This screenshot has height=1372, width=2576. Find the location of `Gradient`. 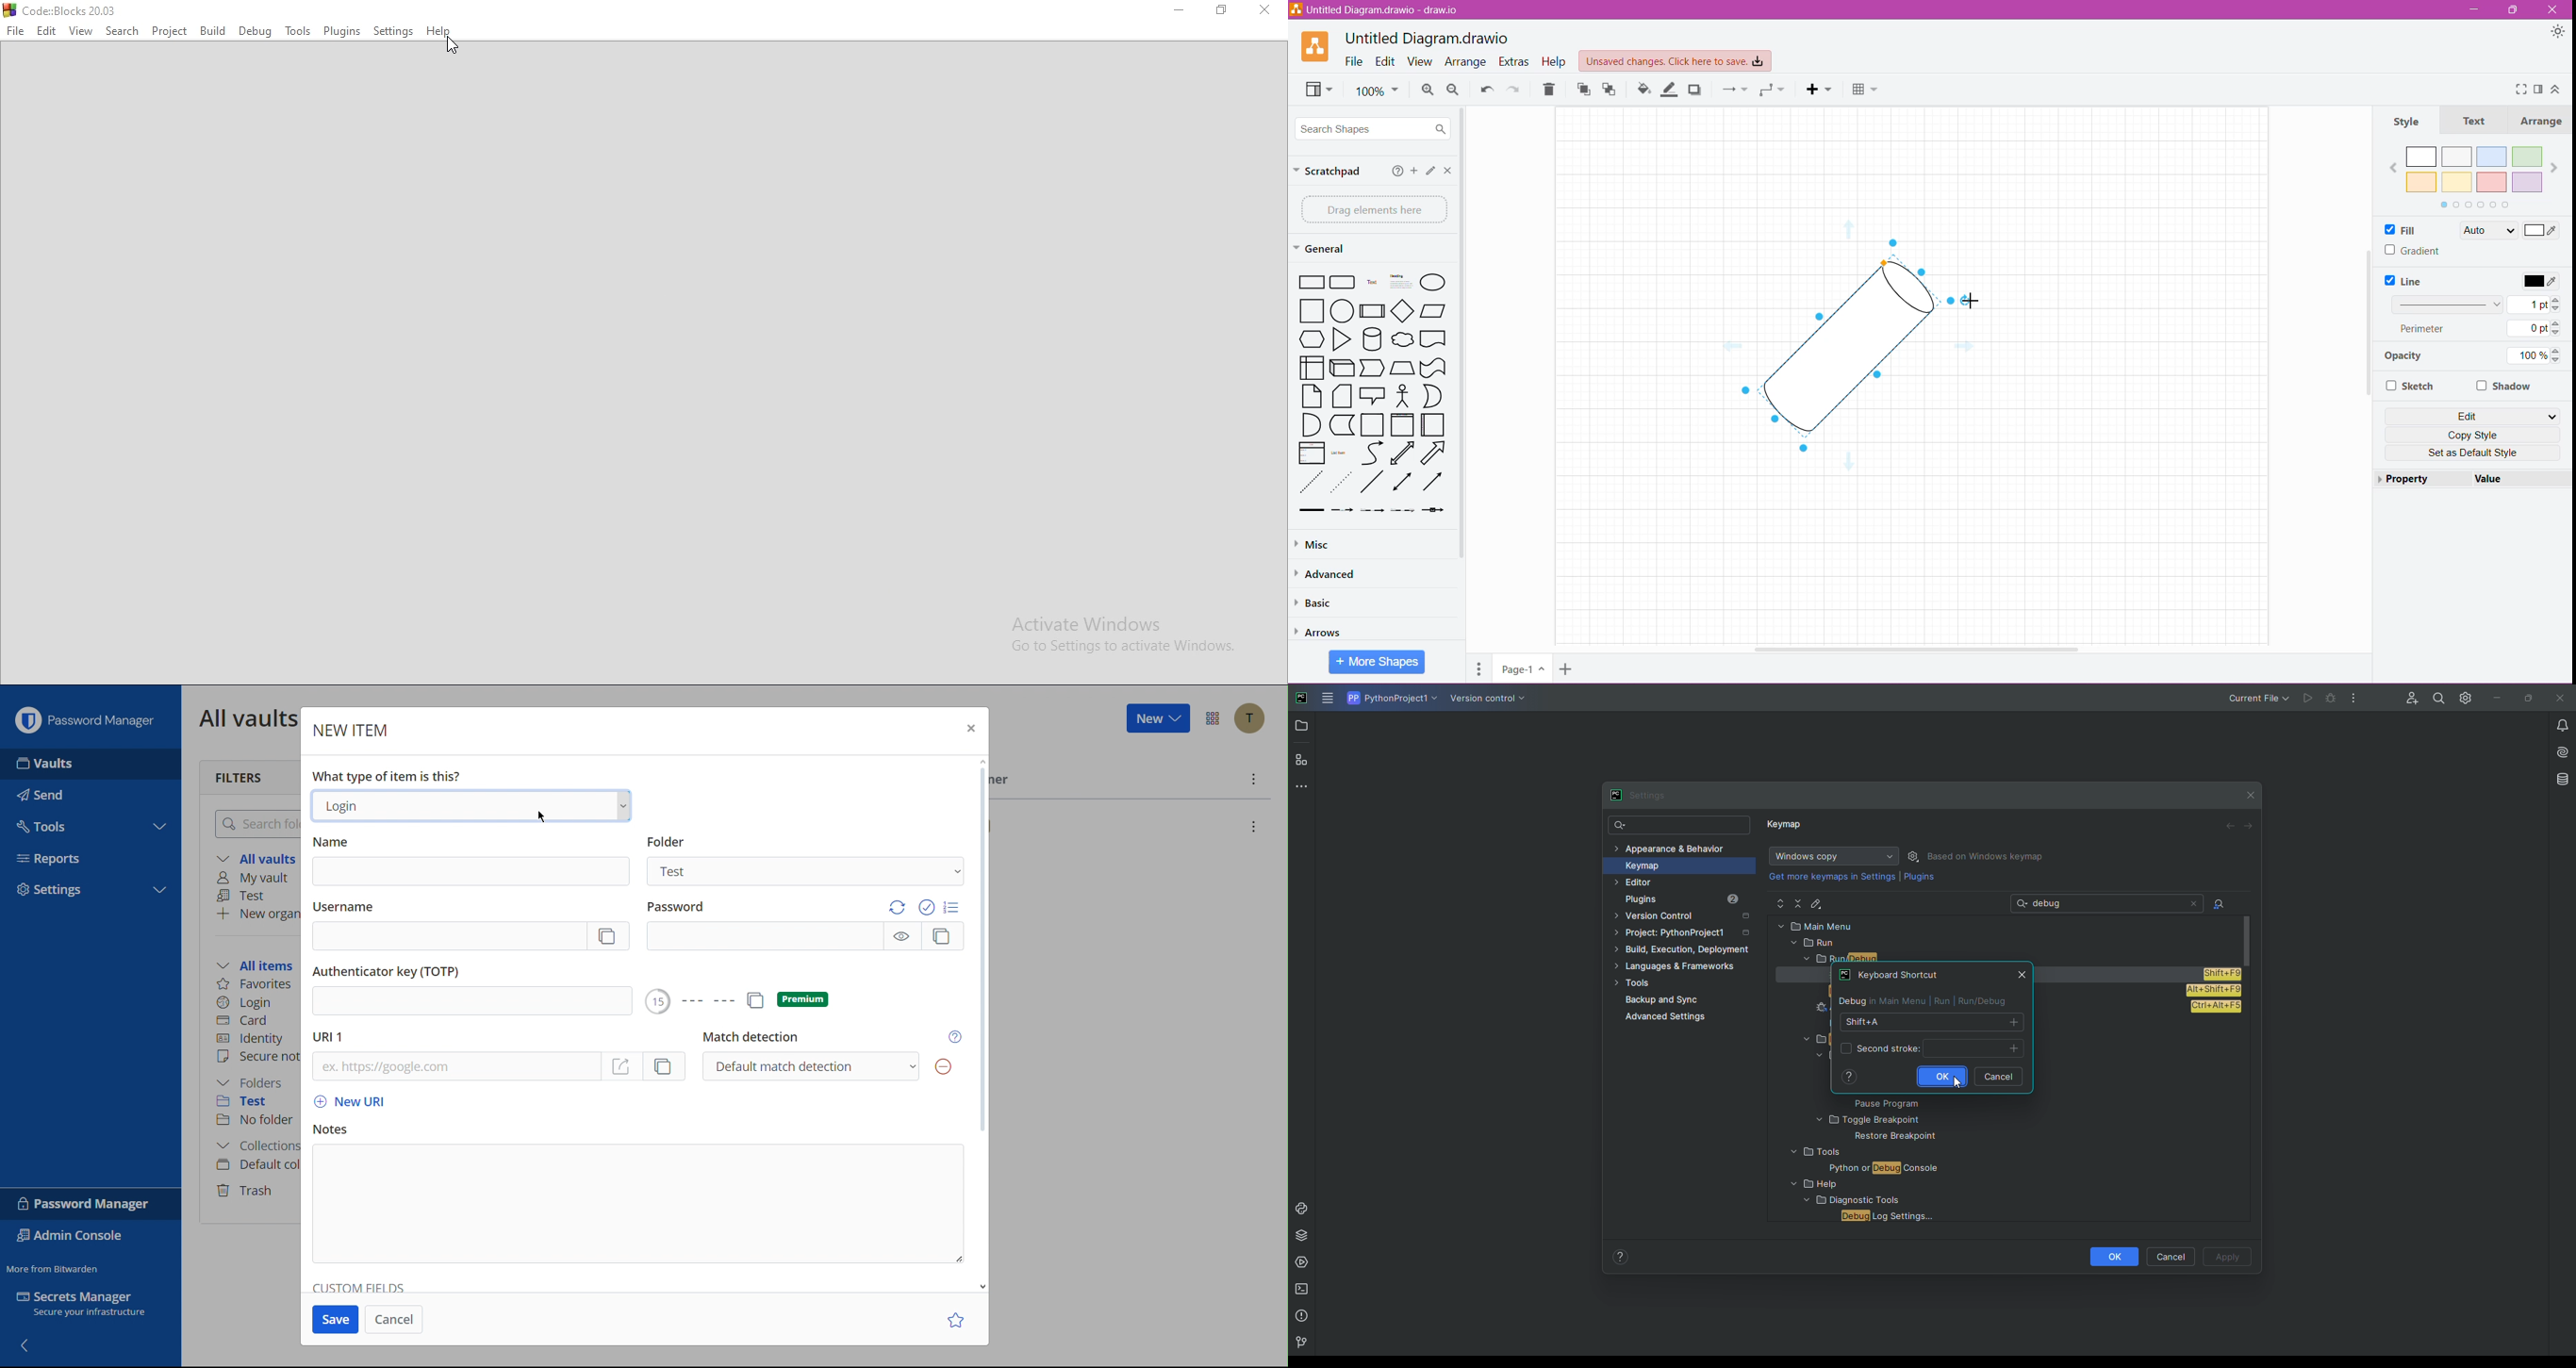

Gradient is located at coordinates (2413, 250).